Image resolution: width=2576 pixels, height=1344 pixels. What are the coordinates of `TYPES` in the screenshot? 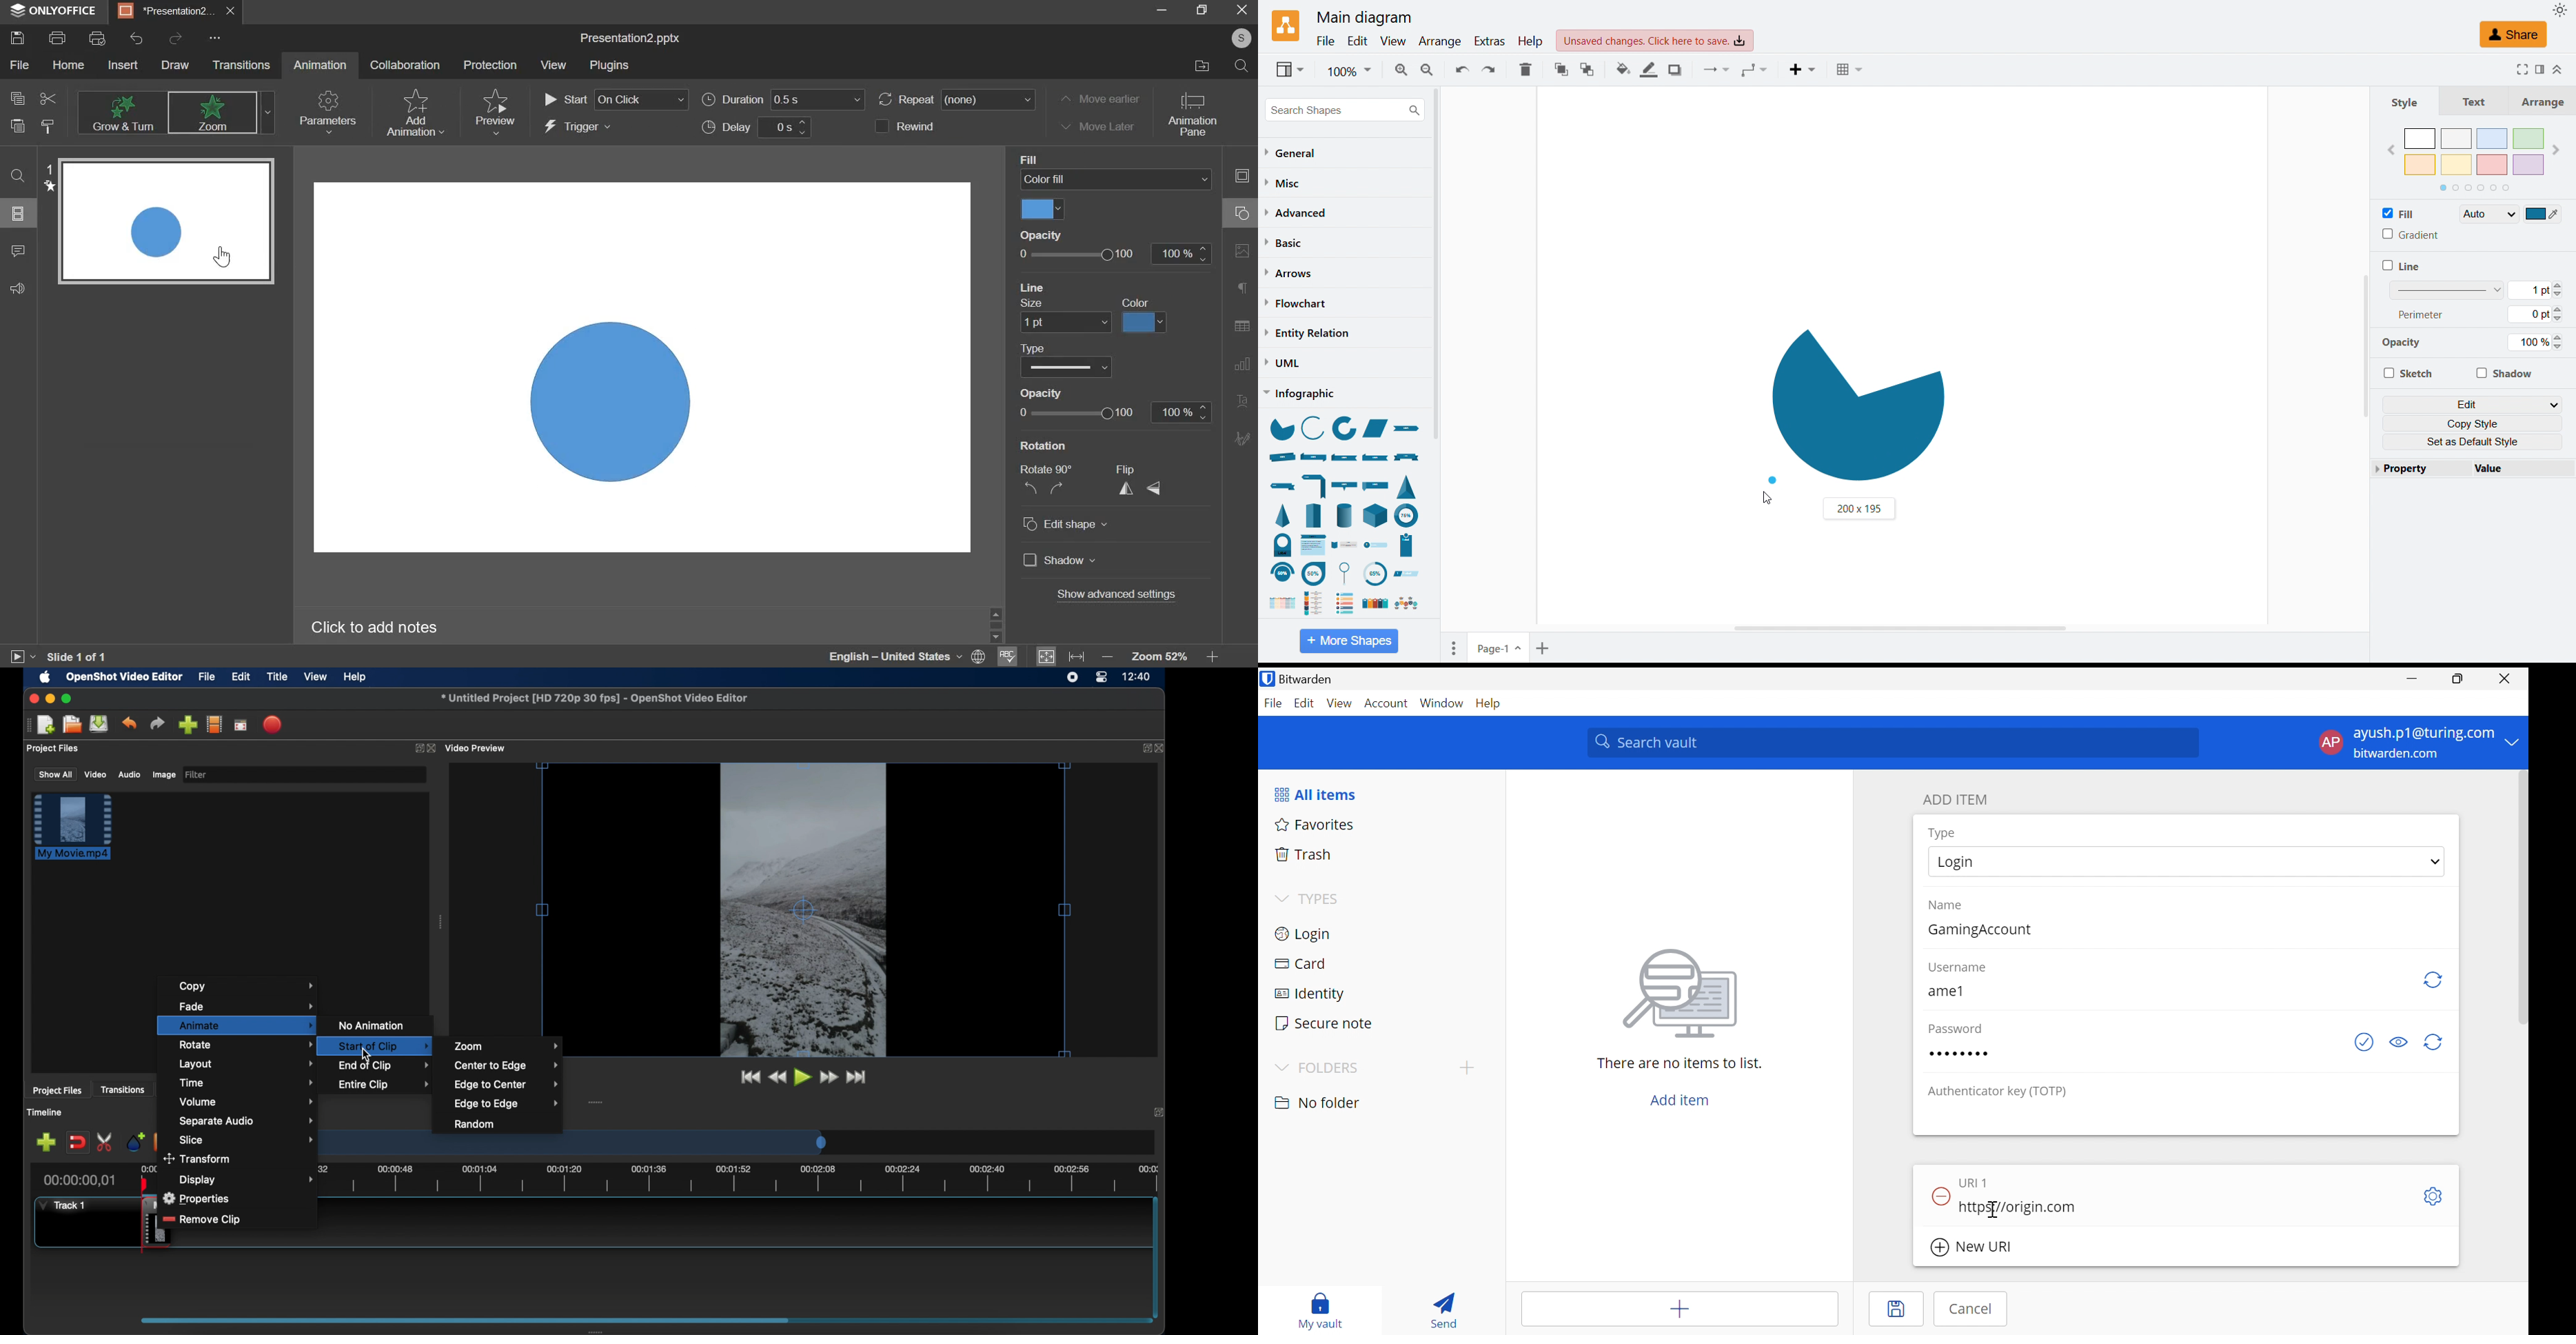 It's located at (1323, 898).